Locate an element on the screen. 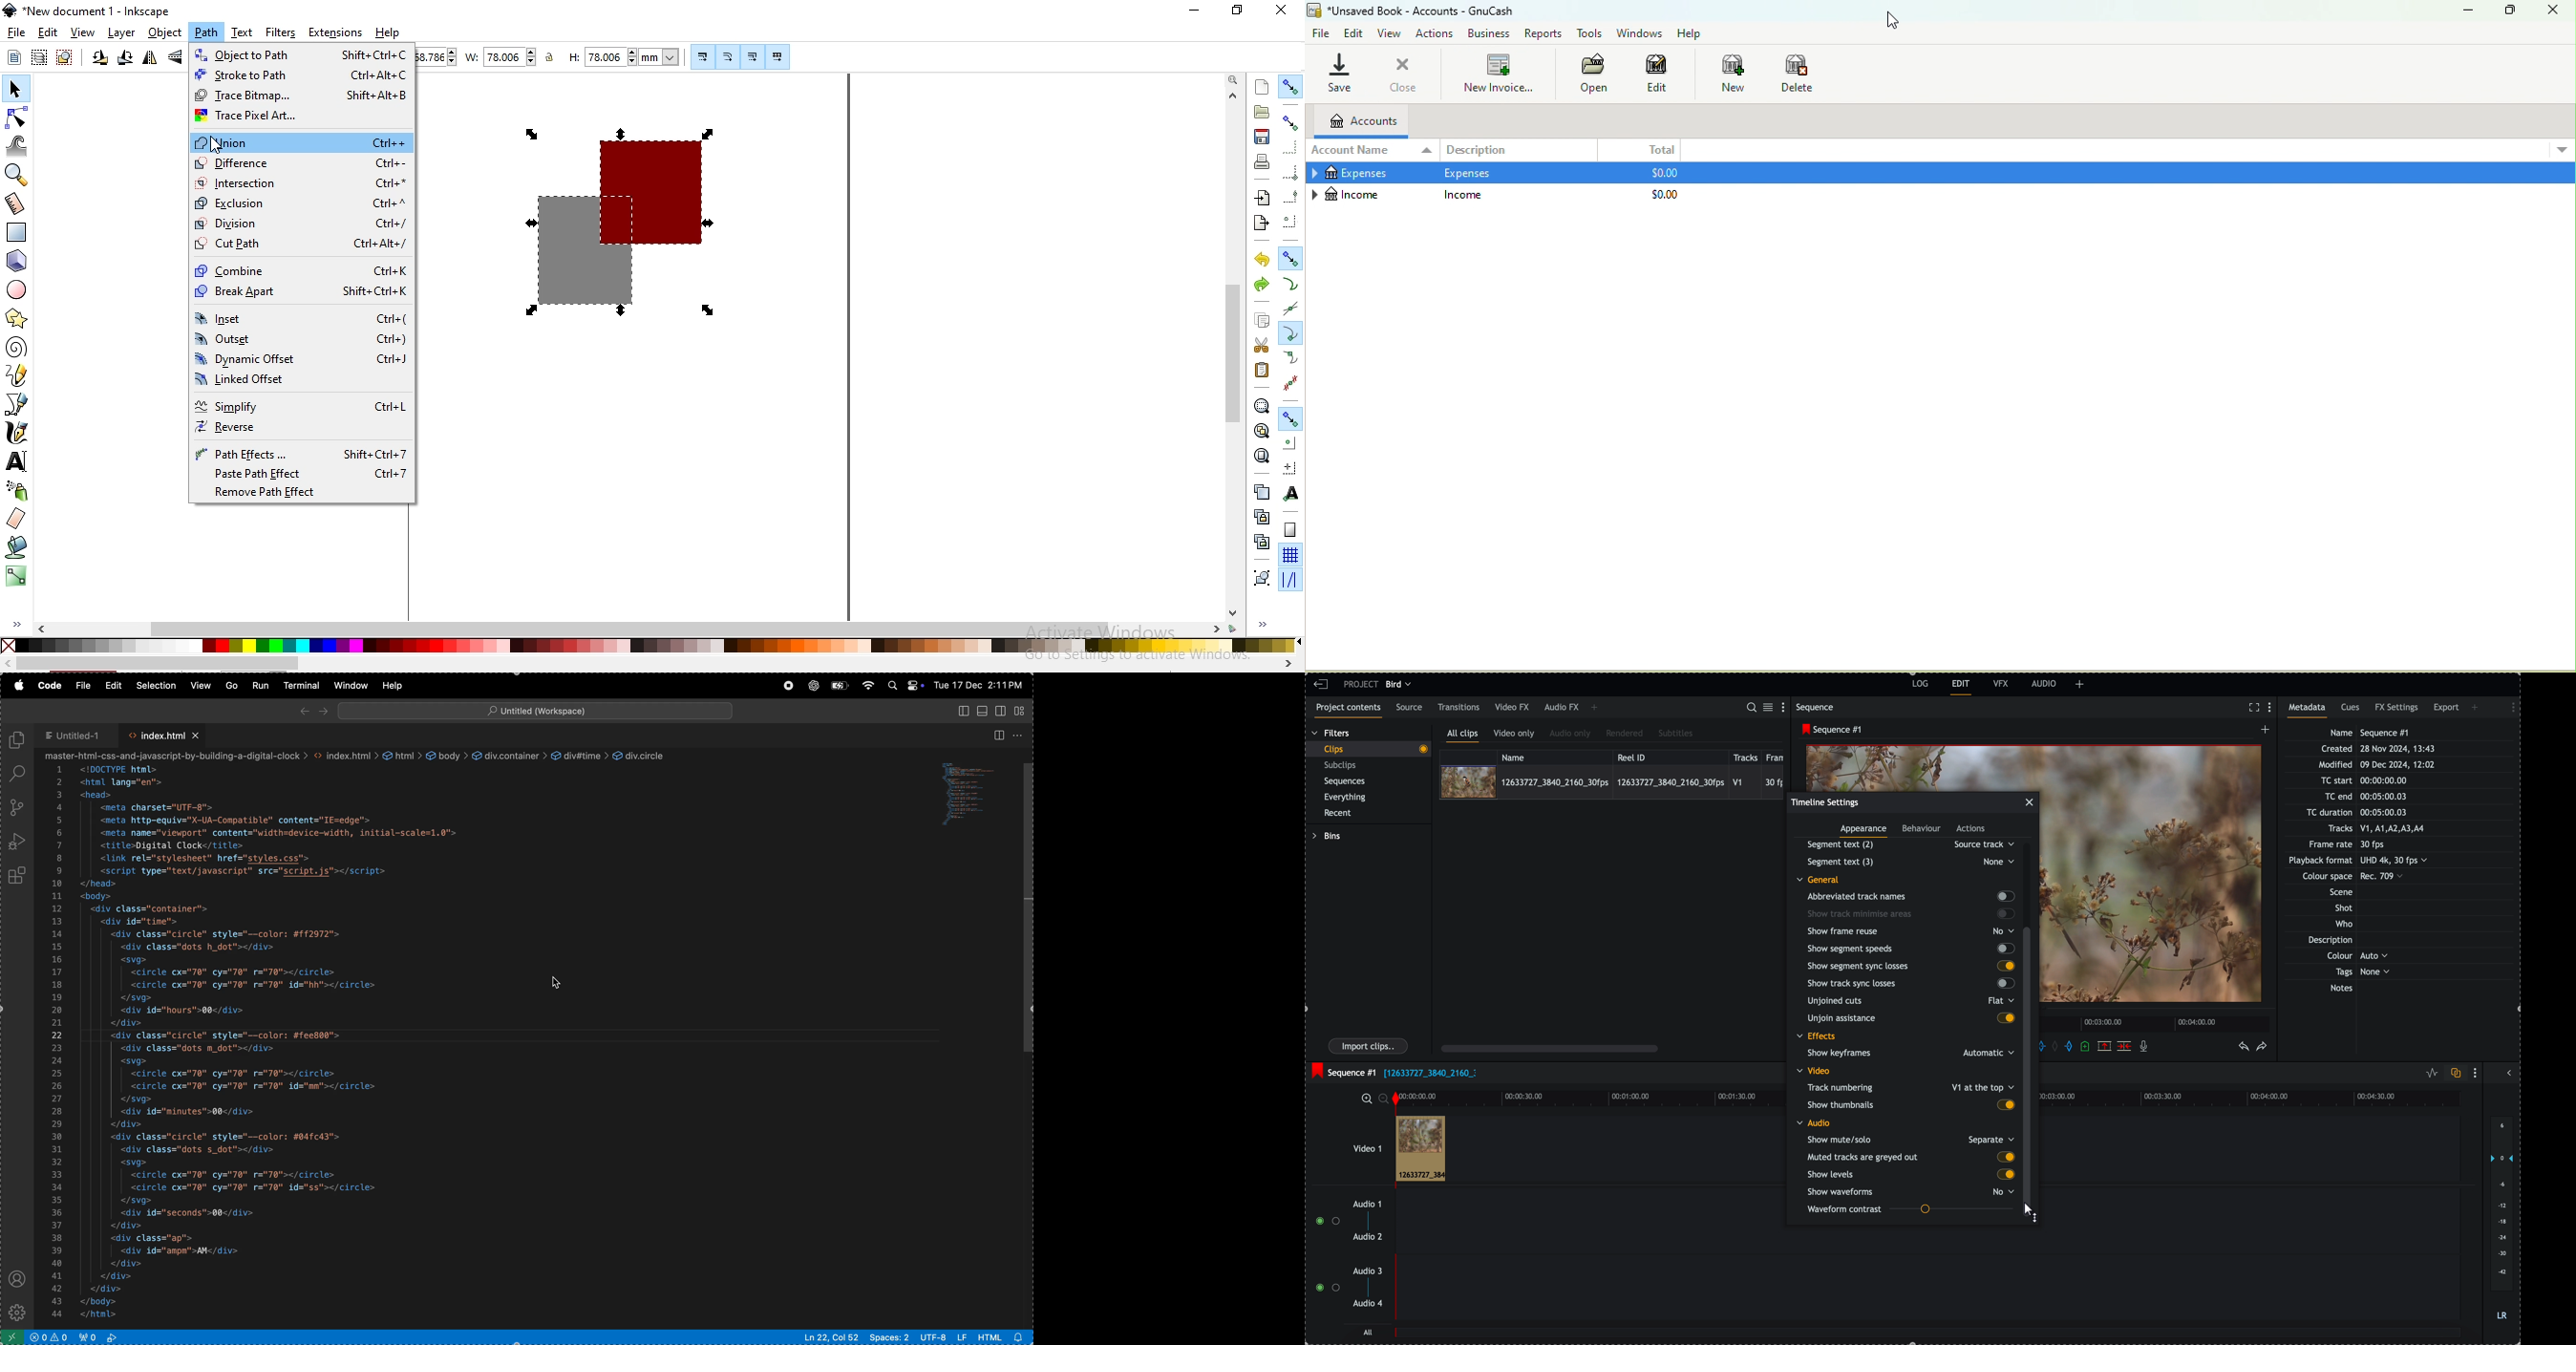  Total is located at coordinates (1643, 150).